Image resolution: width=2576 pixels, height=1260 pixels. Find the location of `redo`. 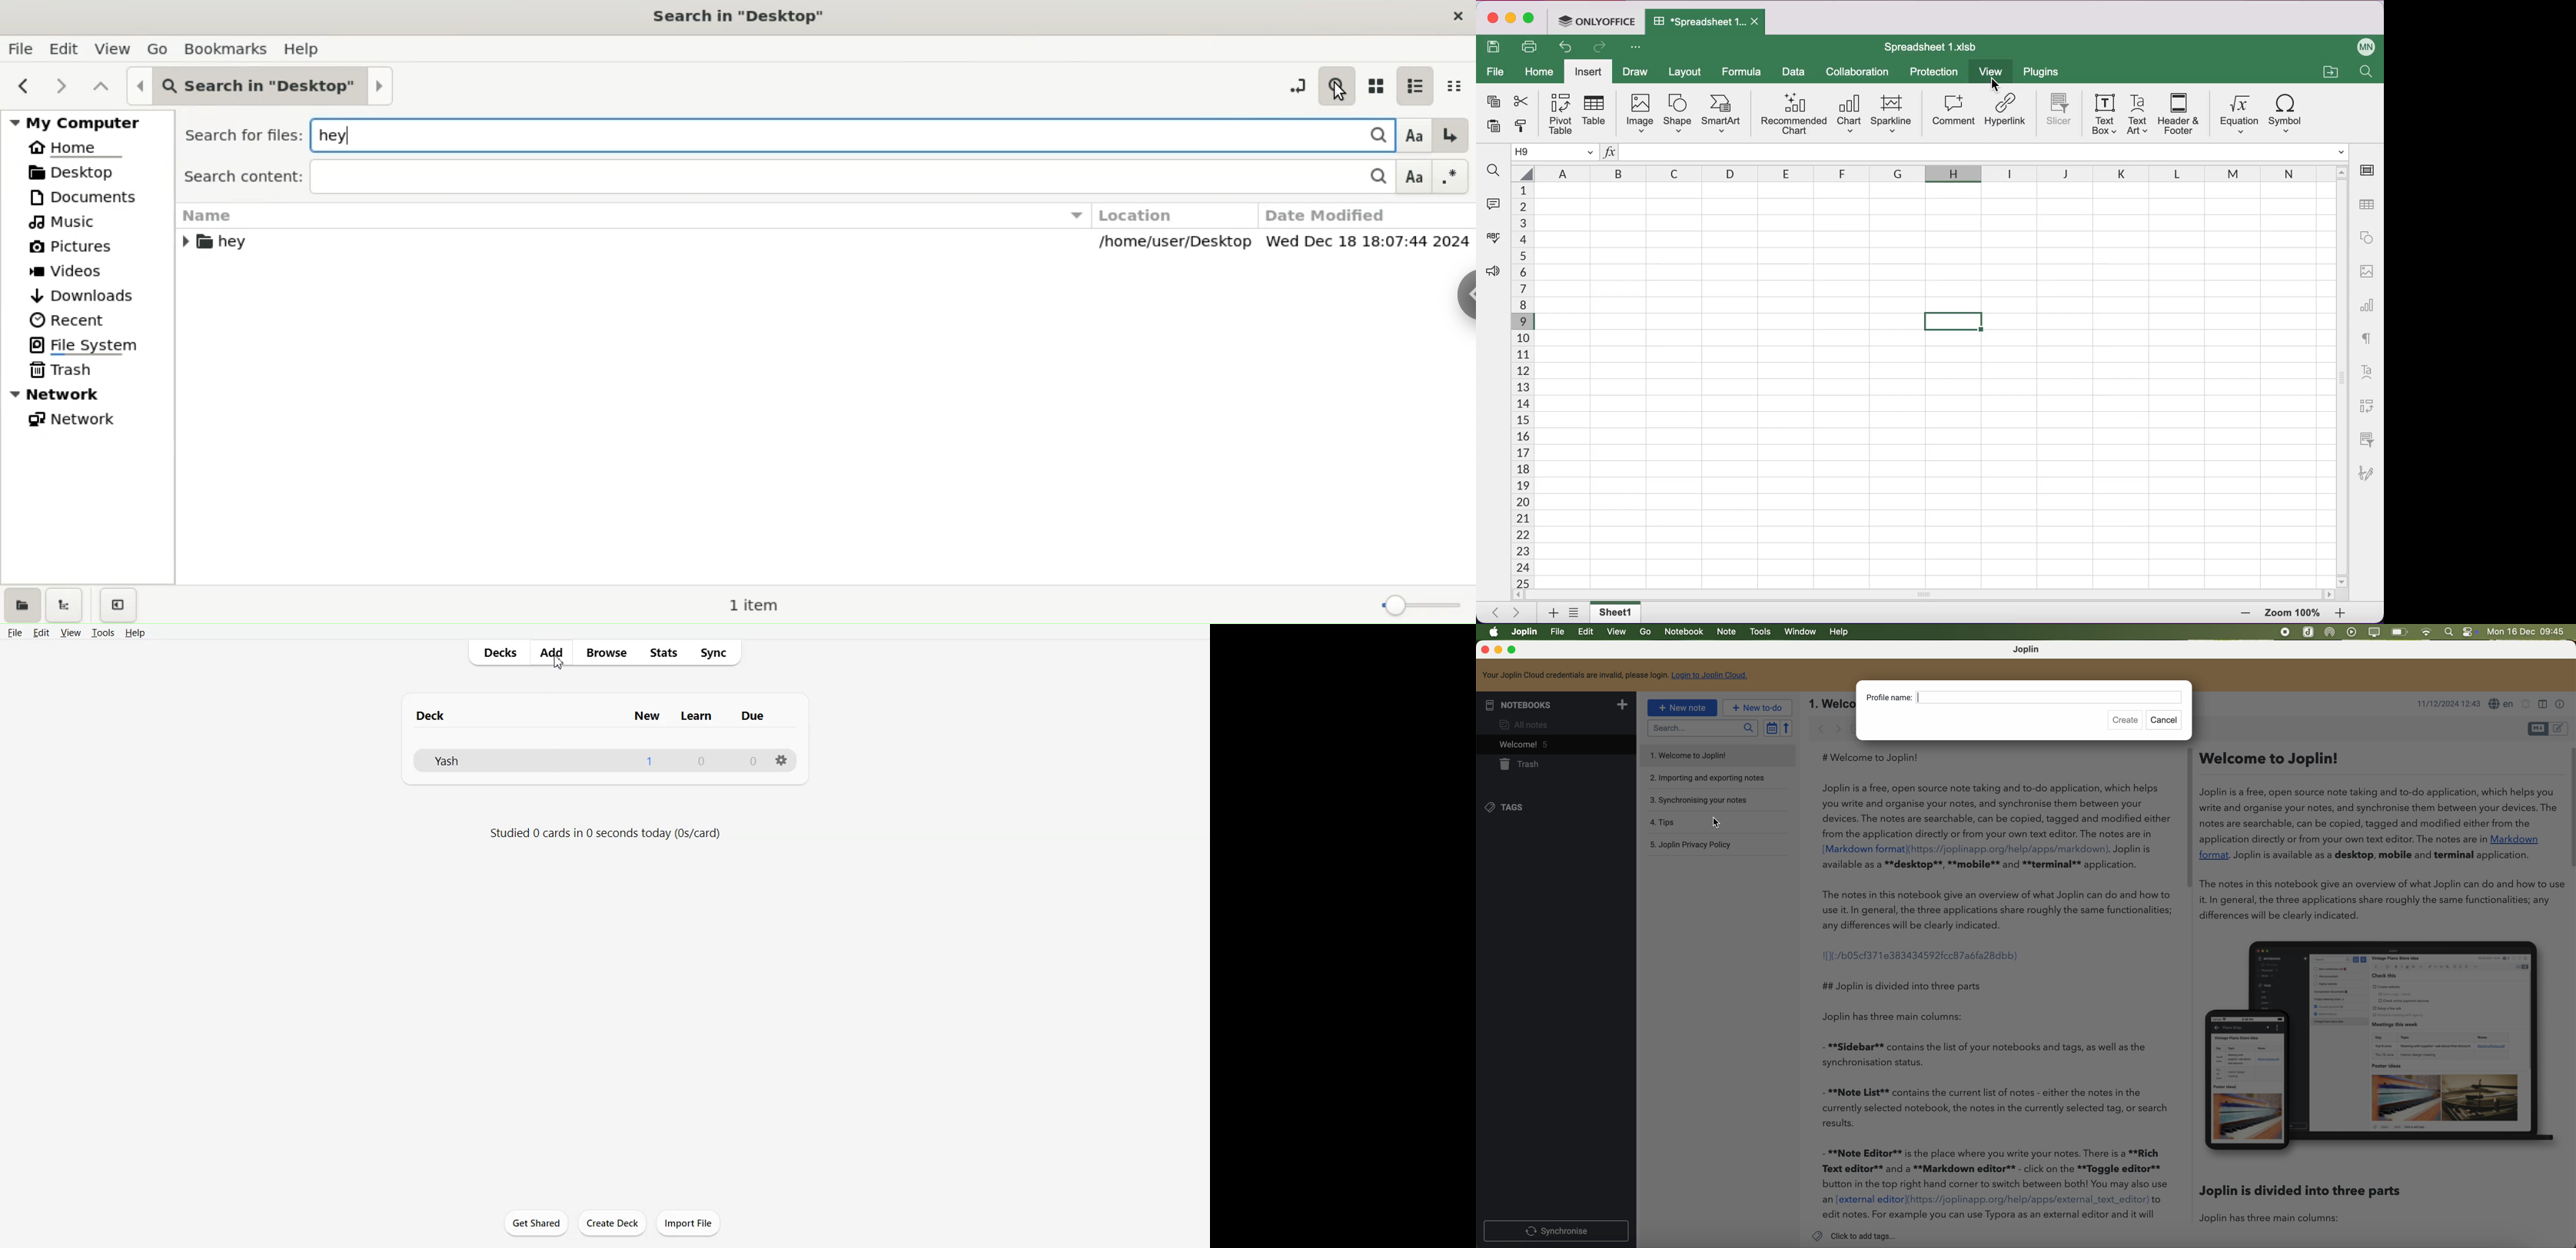

redo is located at coordinates (1604, 48).